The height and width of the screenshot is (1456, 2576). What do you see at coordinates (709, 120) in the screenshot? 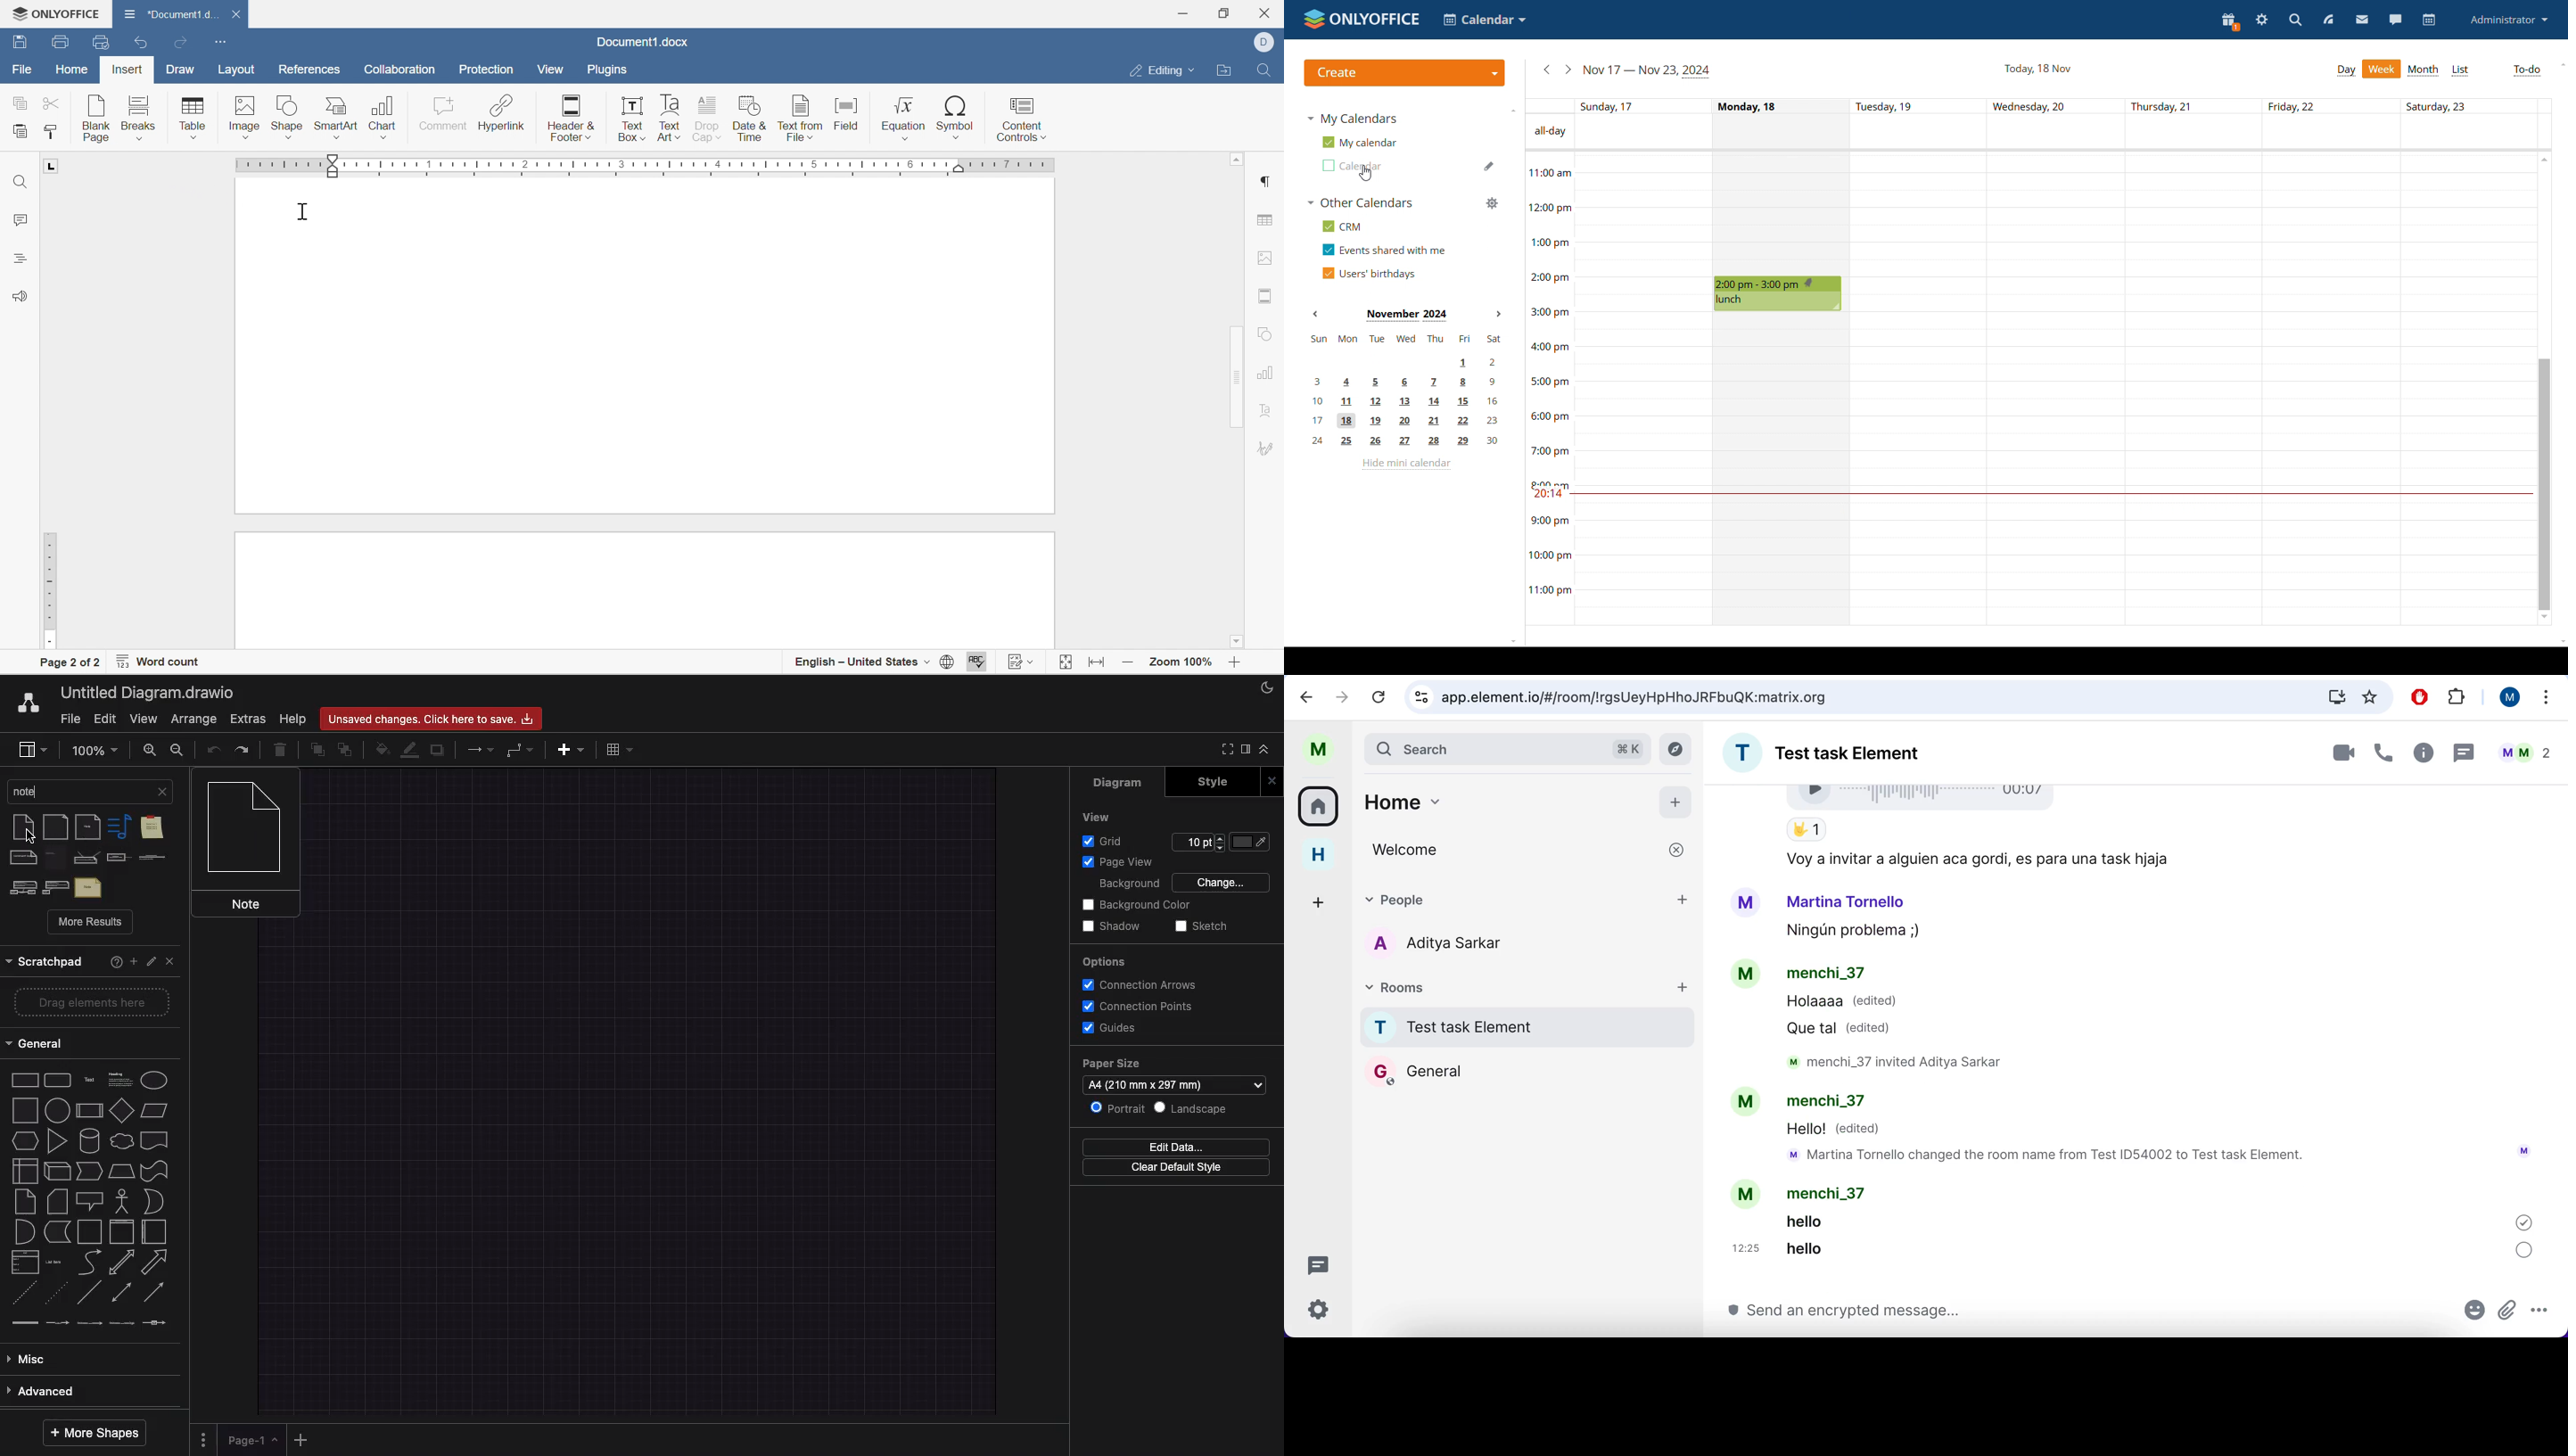
I see `Drop cap` at bounding box center [709, 120].